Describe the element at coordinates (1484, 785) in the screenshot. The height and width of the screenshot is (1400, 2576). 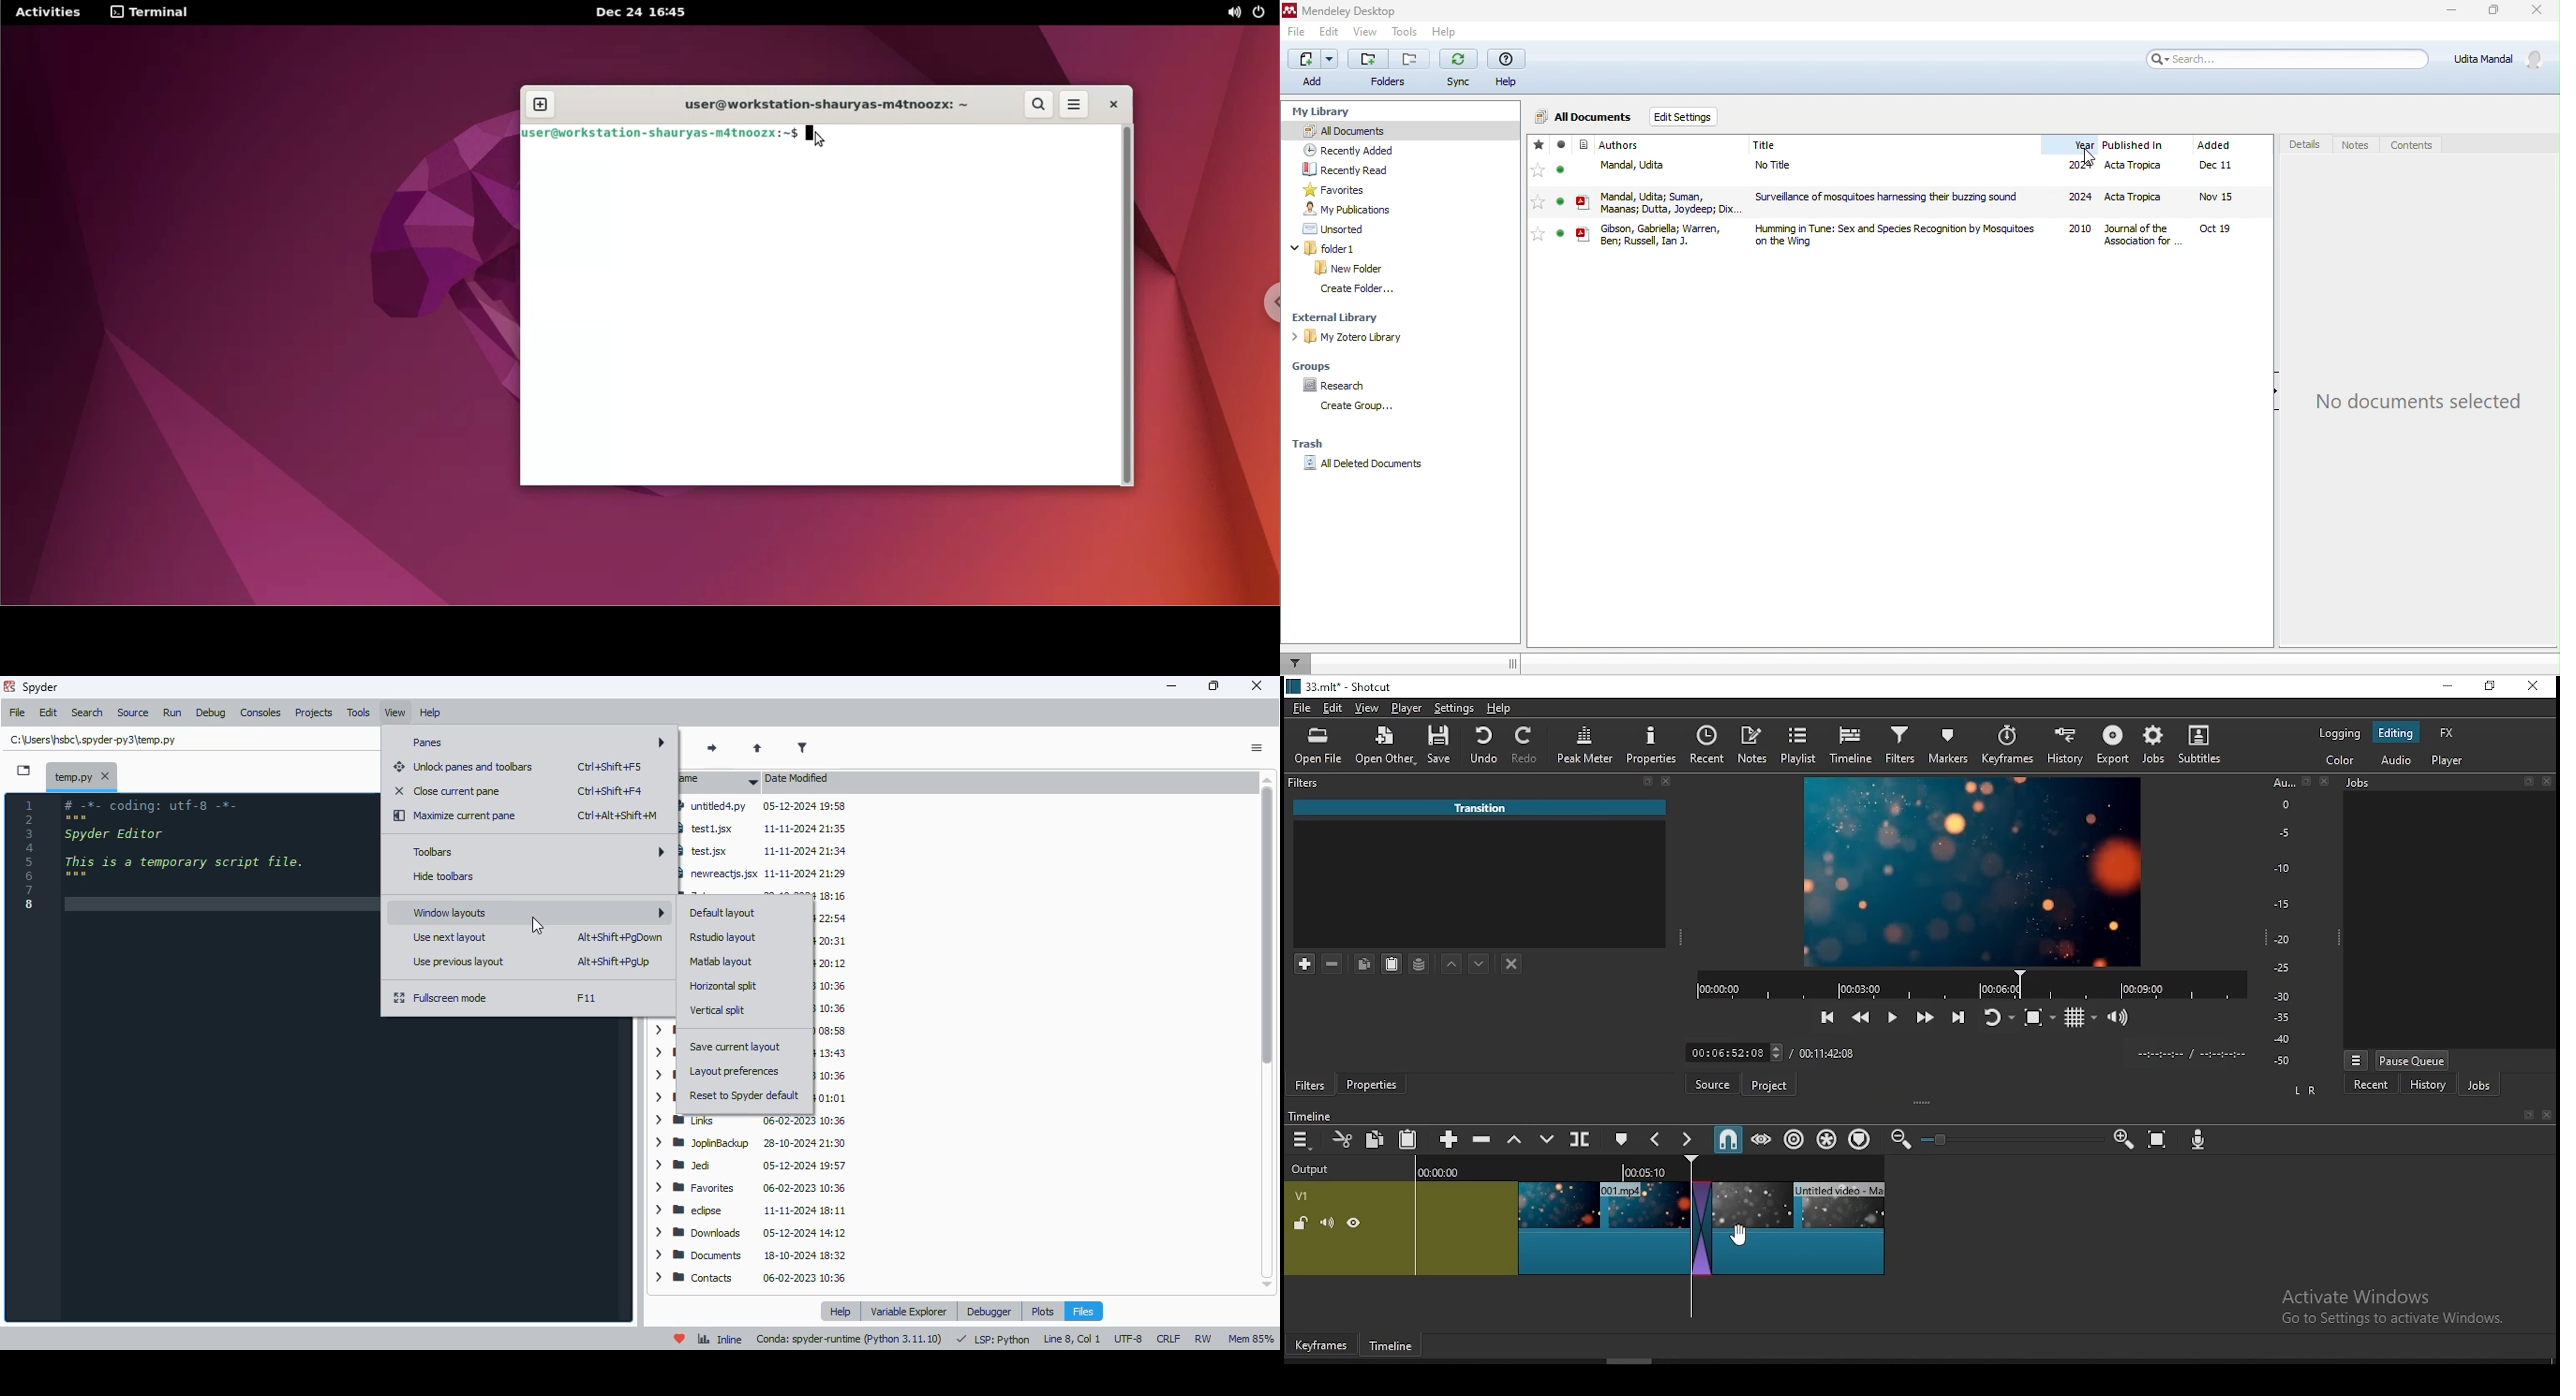
I see `filters` at that location.